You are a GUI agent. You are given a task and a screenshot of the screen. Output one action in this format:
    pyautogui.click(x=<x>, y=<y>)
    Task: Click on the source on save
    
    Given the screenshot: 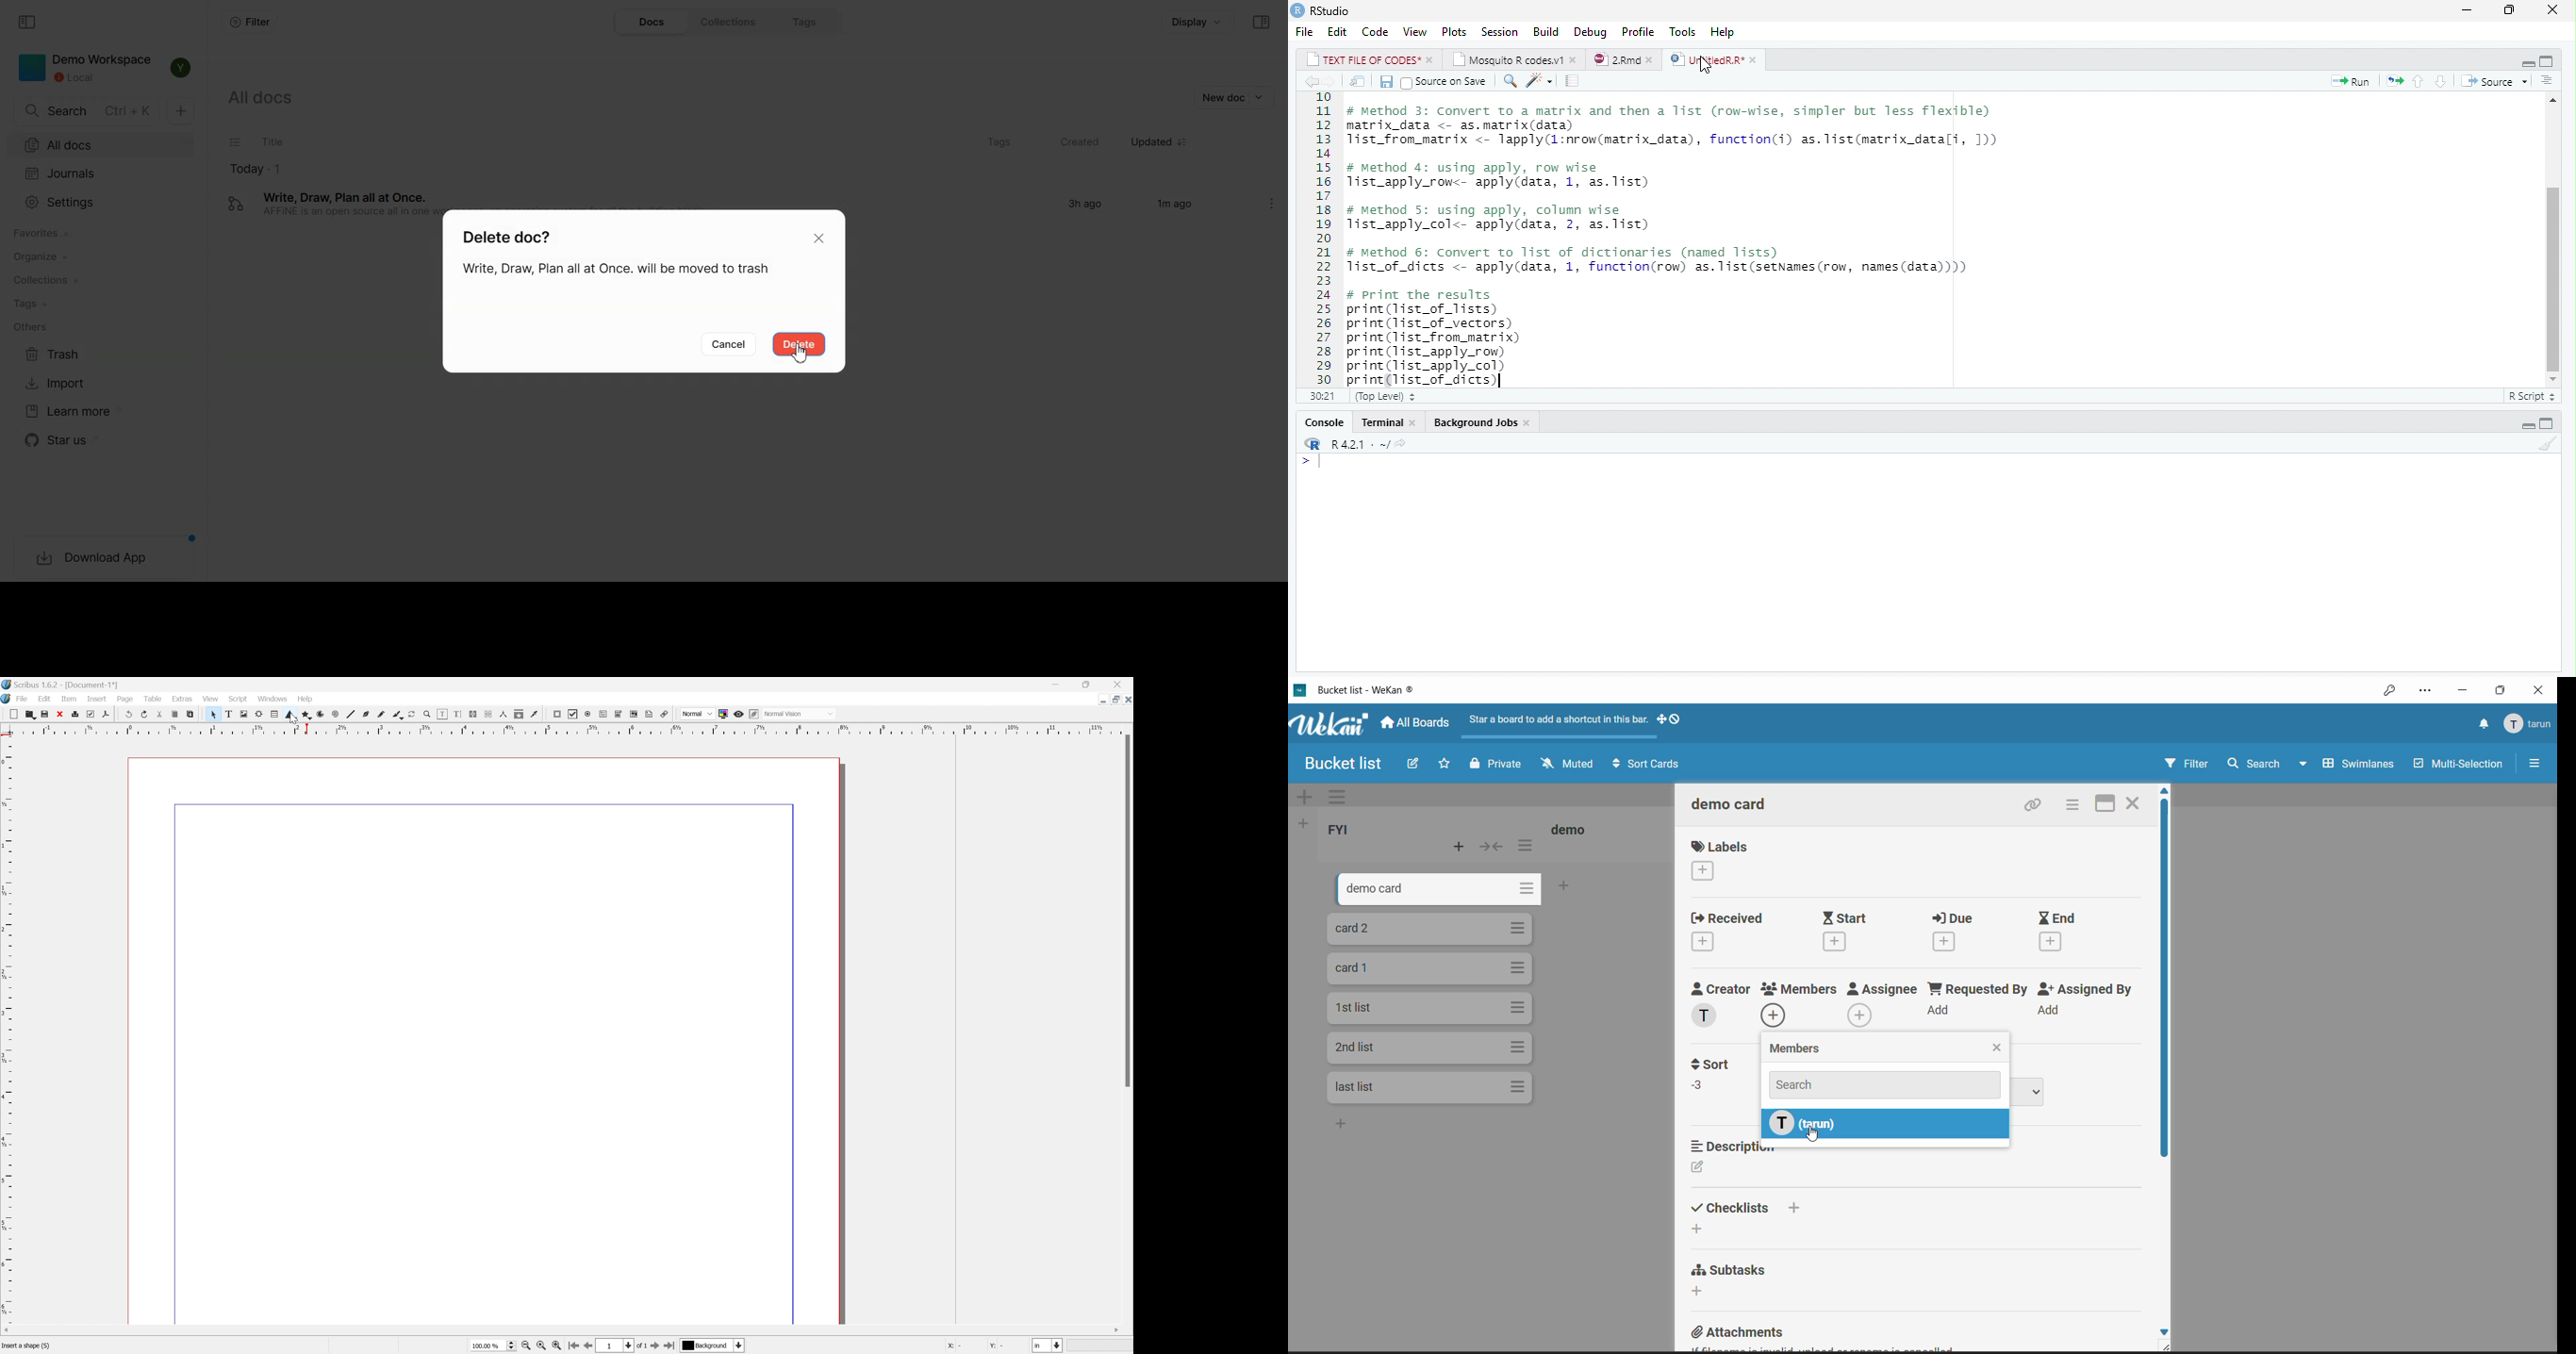 What is the action you would take?
    pyautogui.click(x=1445, y=81)
    